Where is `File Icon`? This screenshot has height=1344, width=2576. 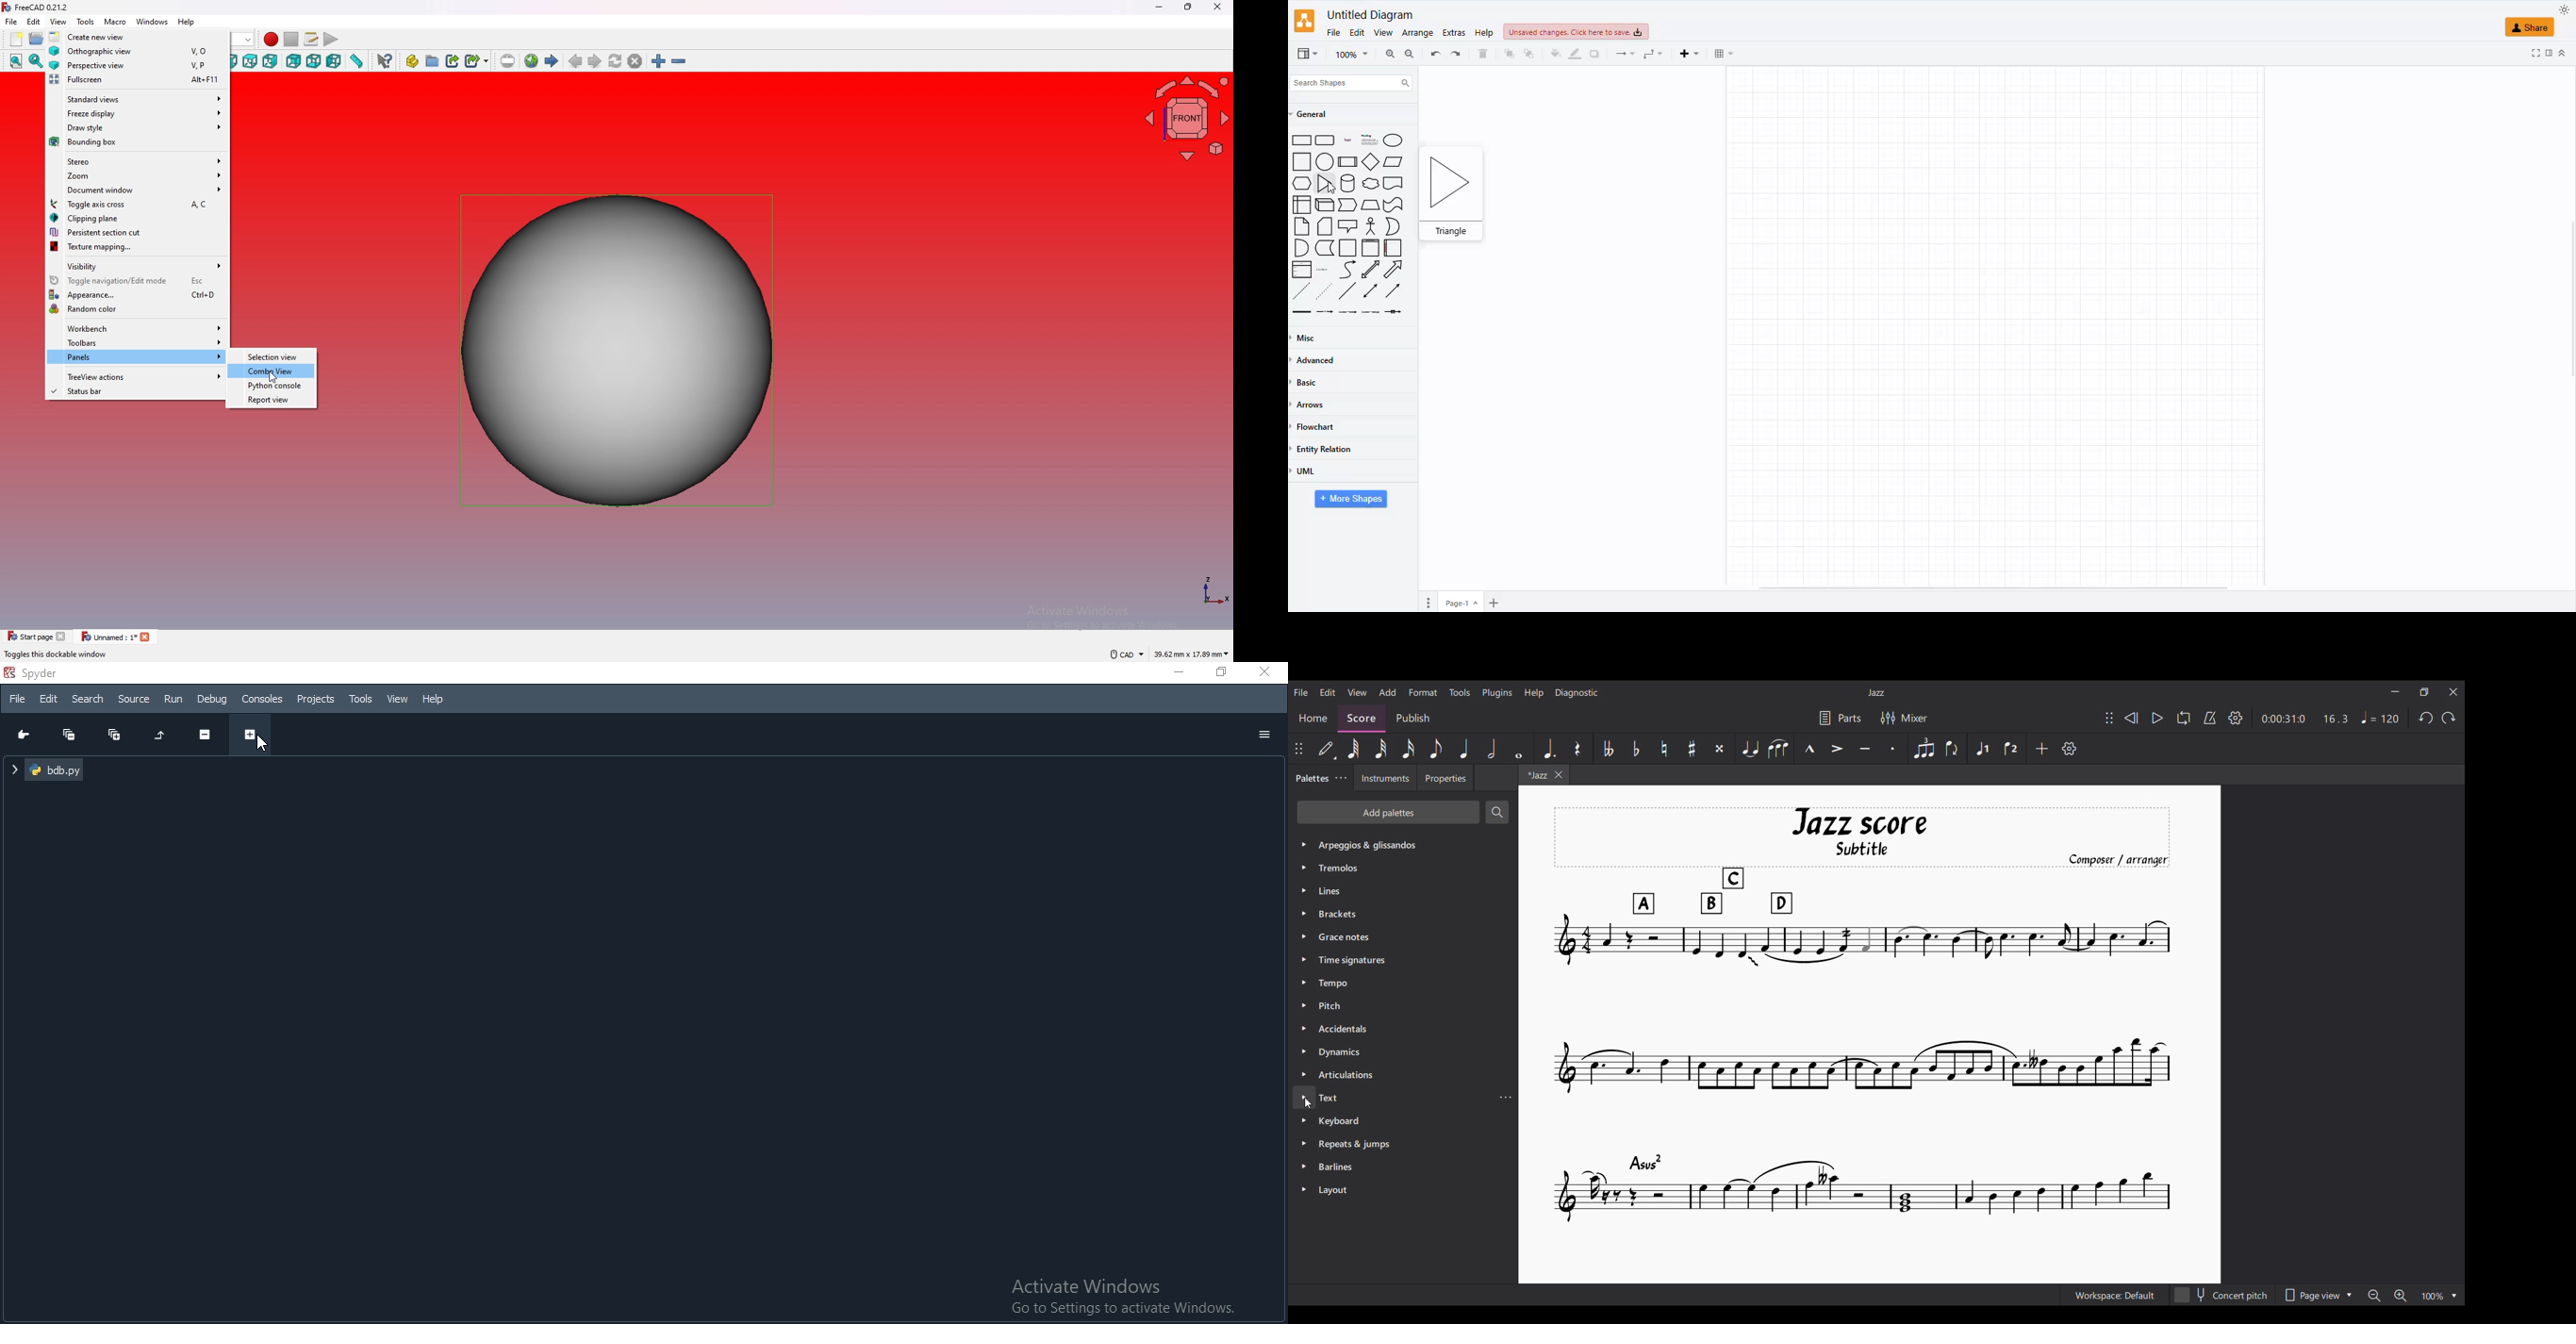
File Icon is located at coordinates (1325, 227).